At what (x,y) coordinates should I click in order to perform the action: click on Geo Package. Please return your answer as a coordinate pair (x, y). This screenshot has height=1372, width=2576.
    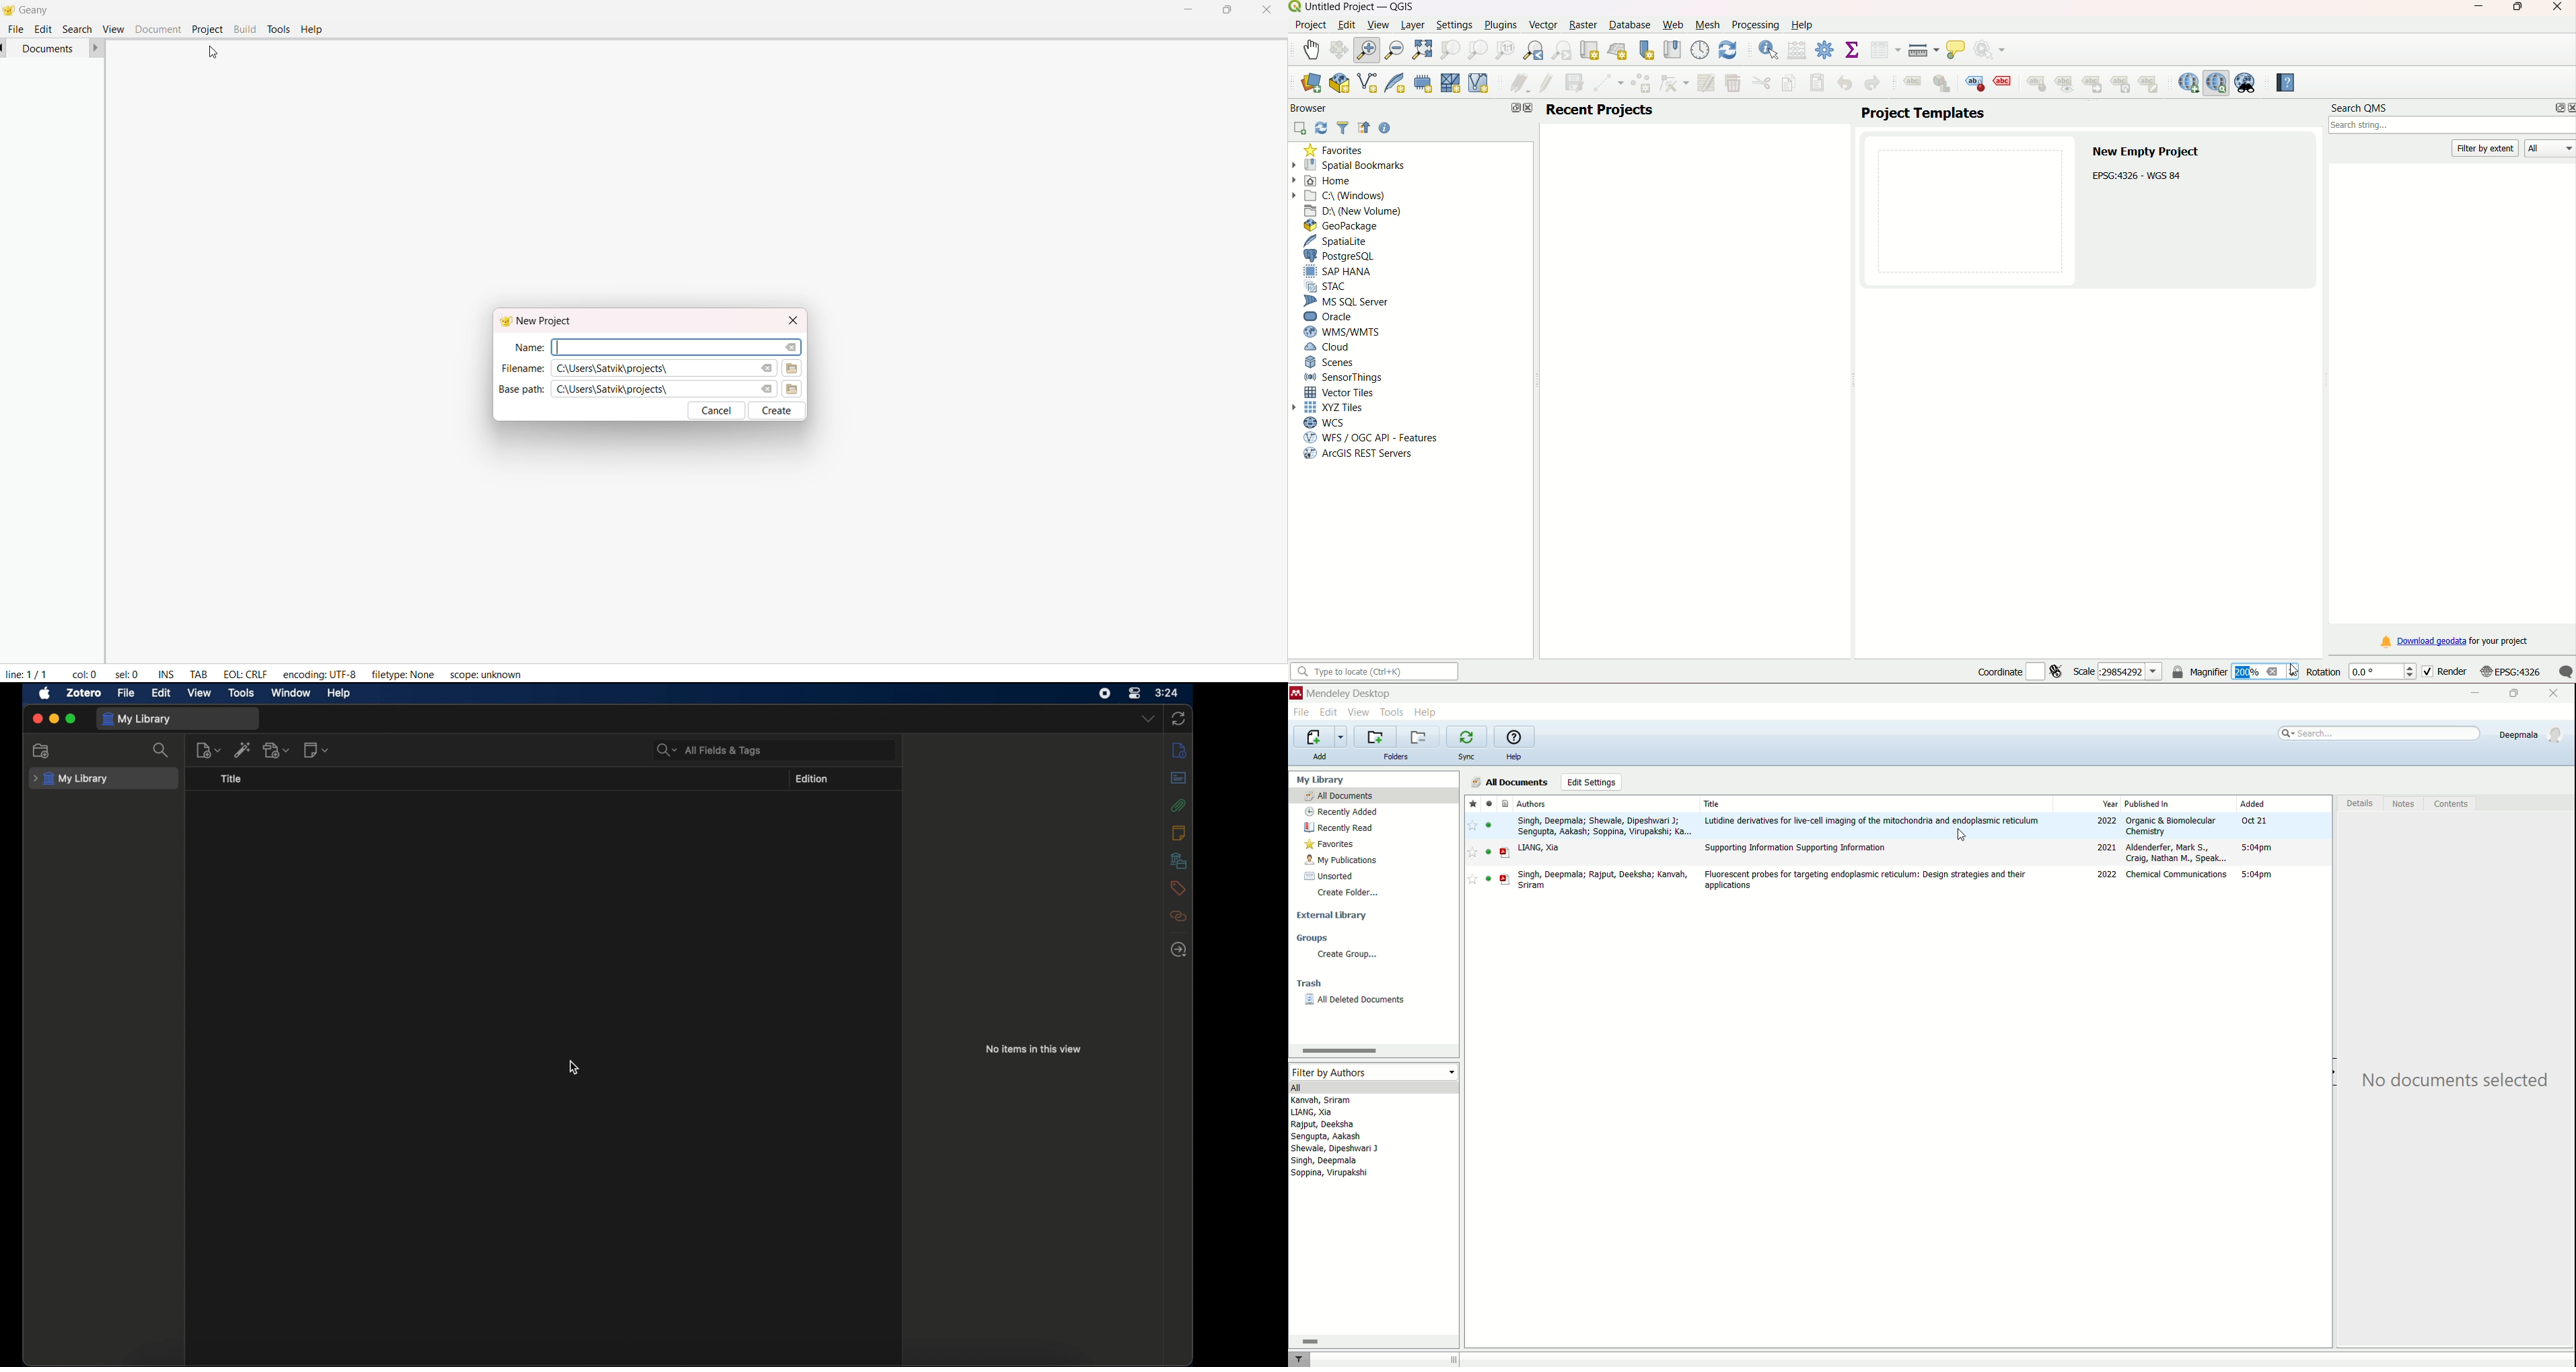
    Looking at the image, I should click on (1347, 225).